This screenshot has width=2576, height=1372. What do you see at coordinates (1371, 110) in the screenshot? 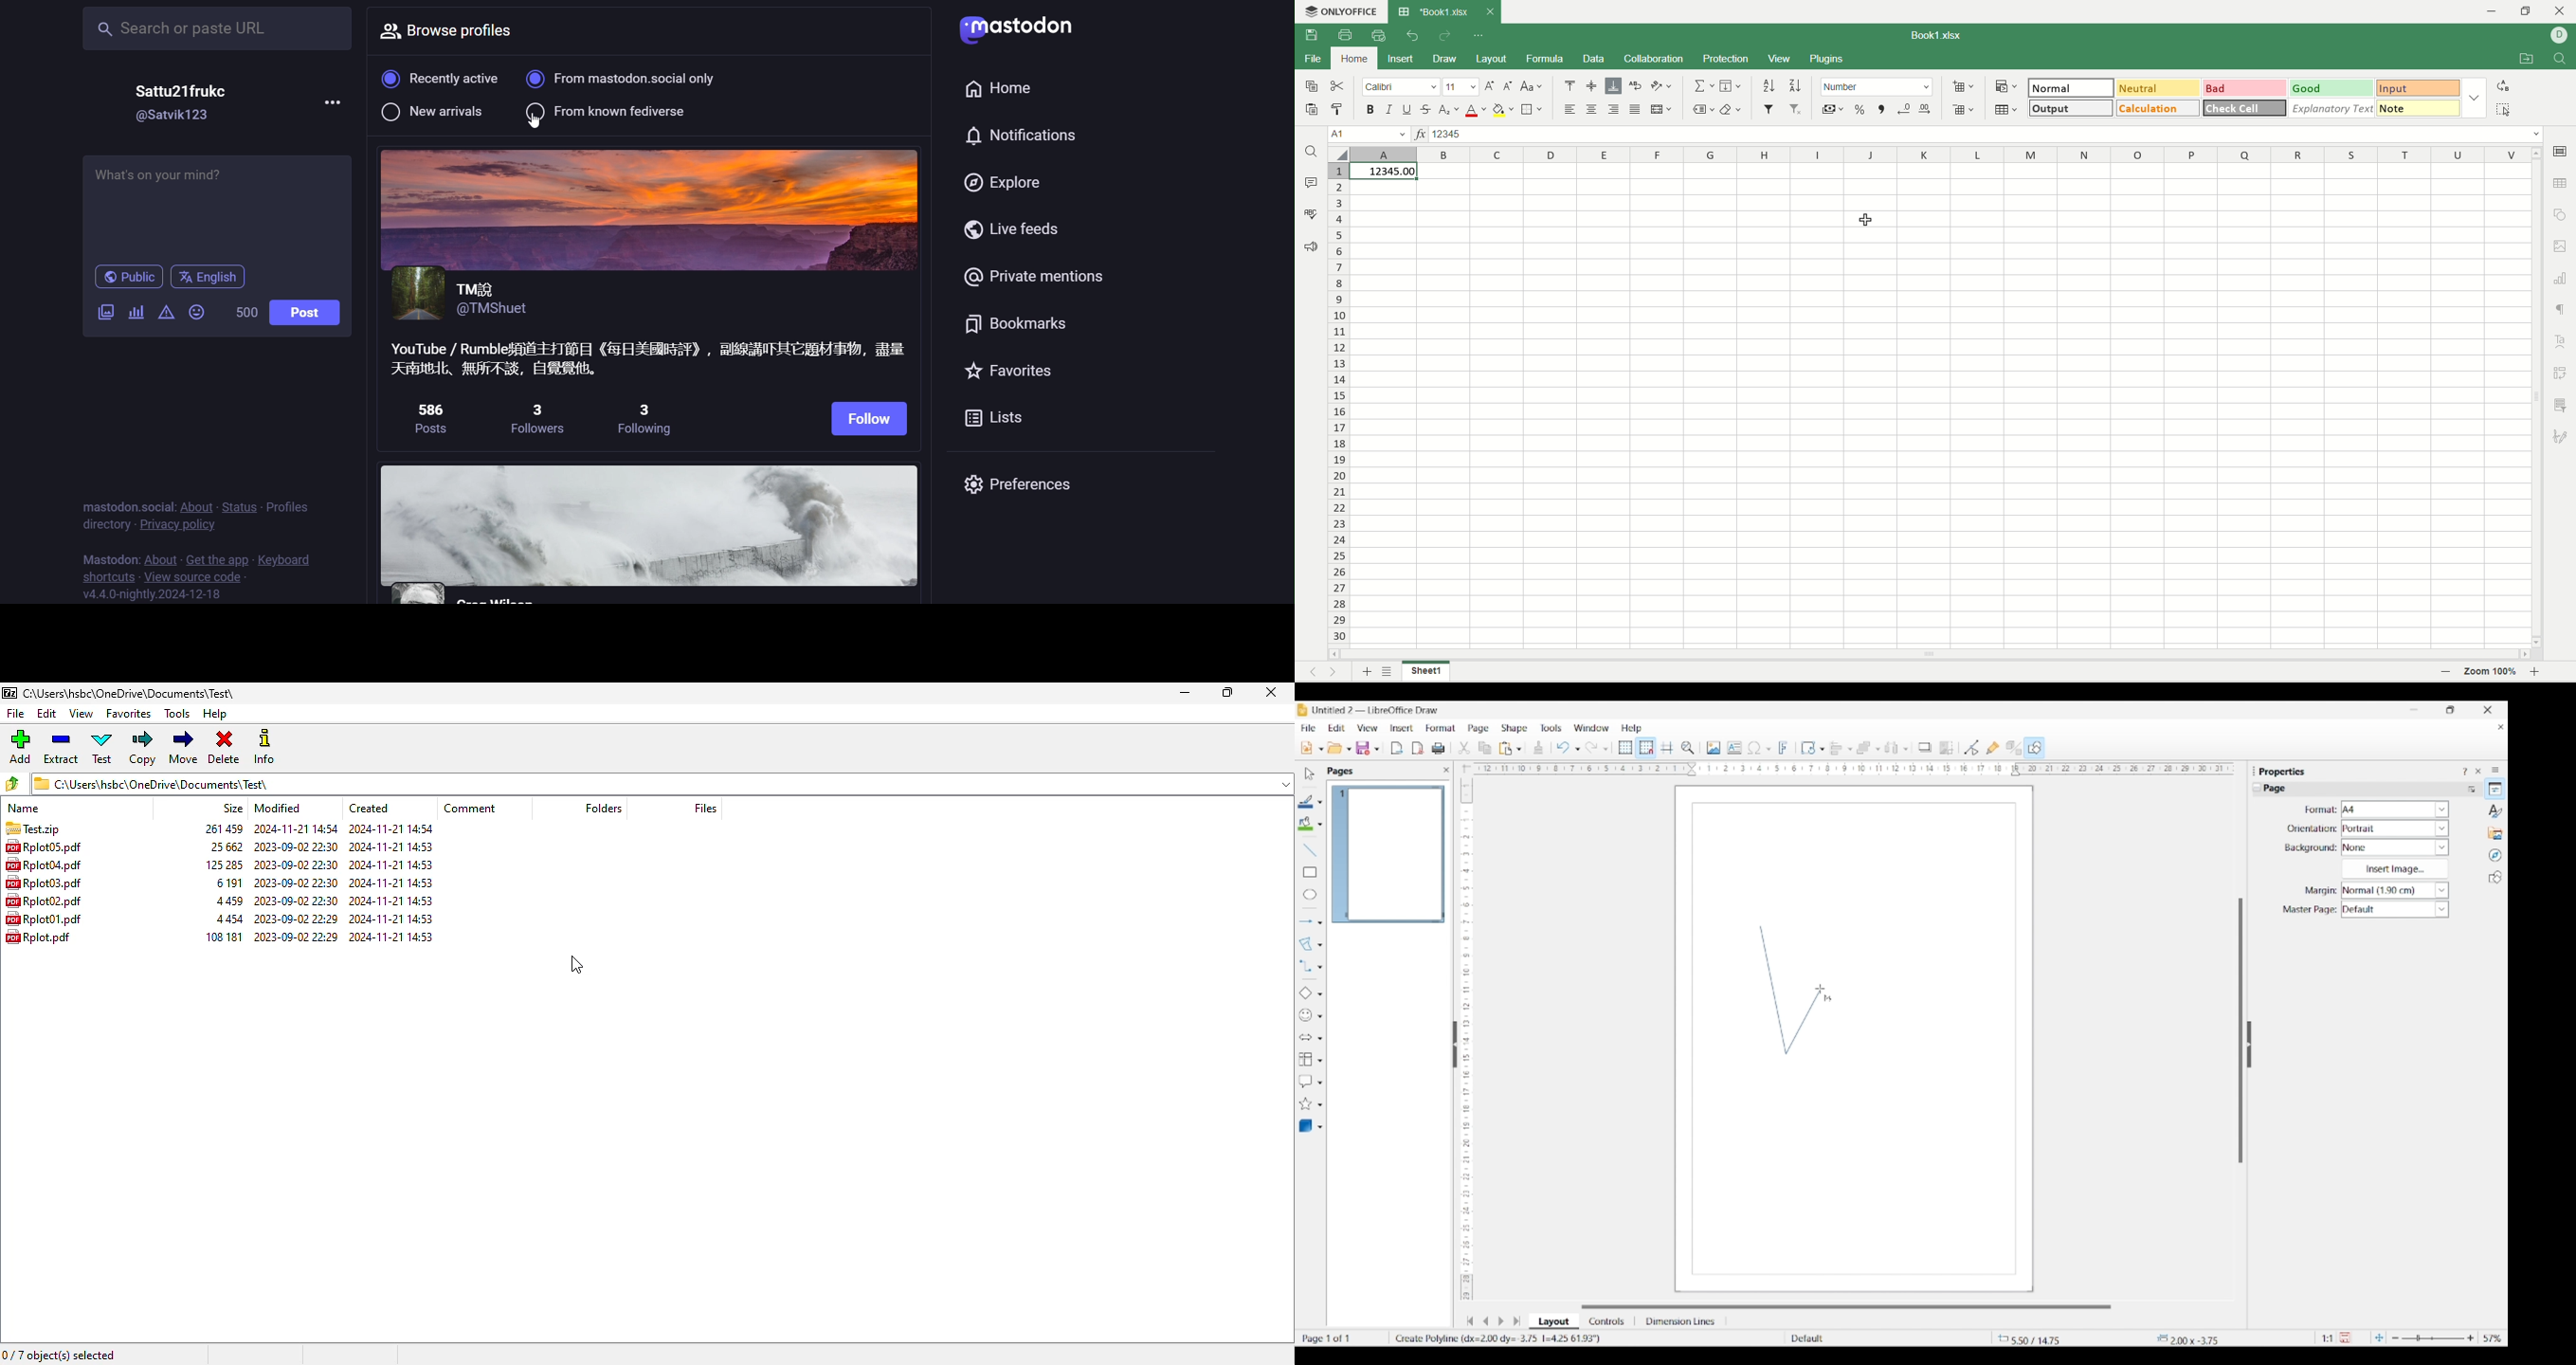
I see `bold` at bounding box center [1371, 110].